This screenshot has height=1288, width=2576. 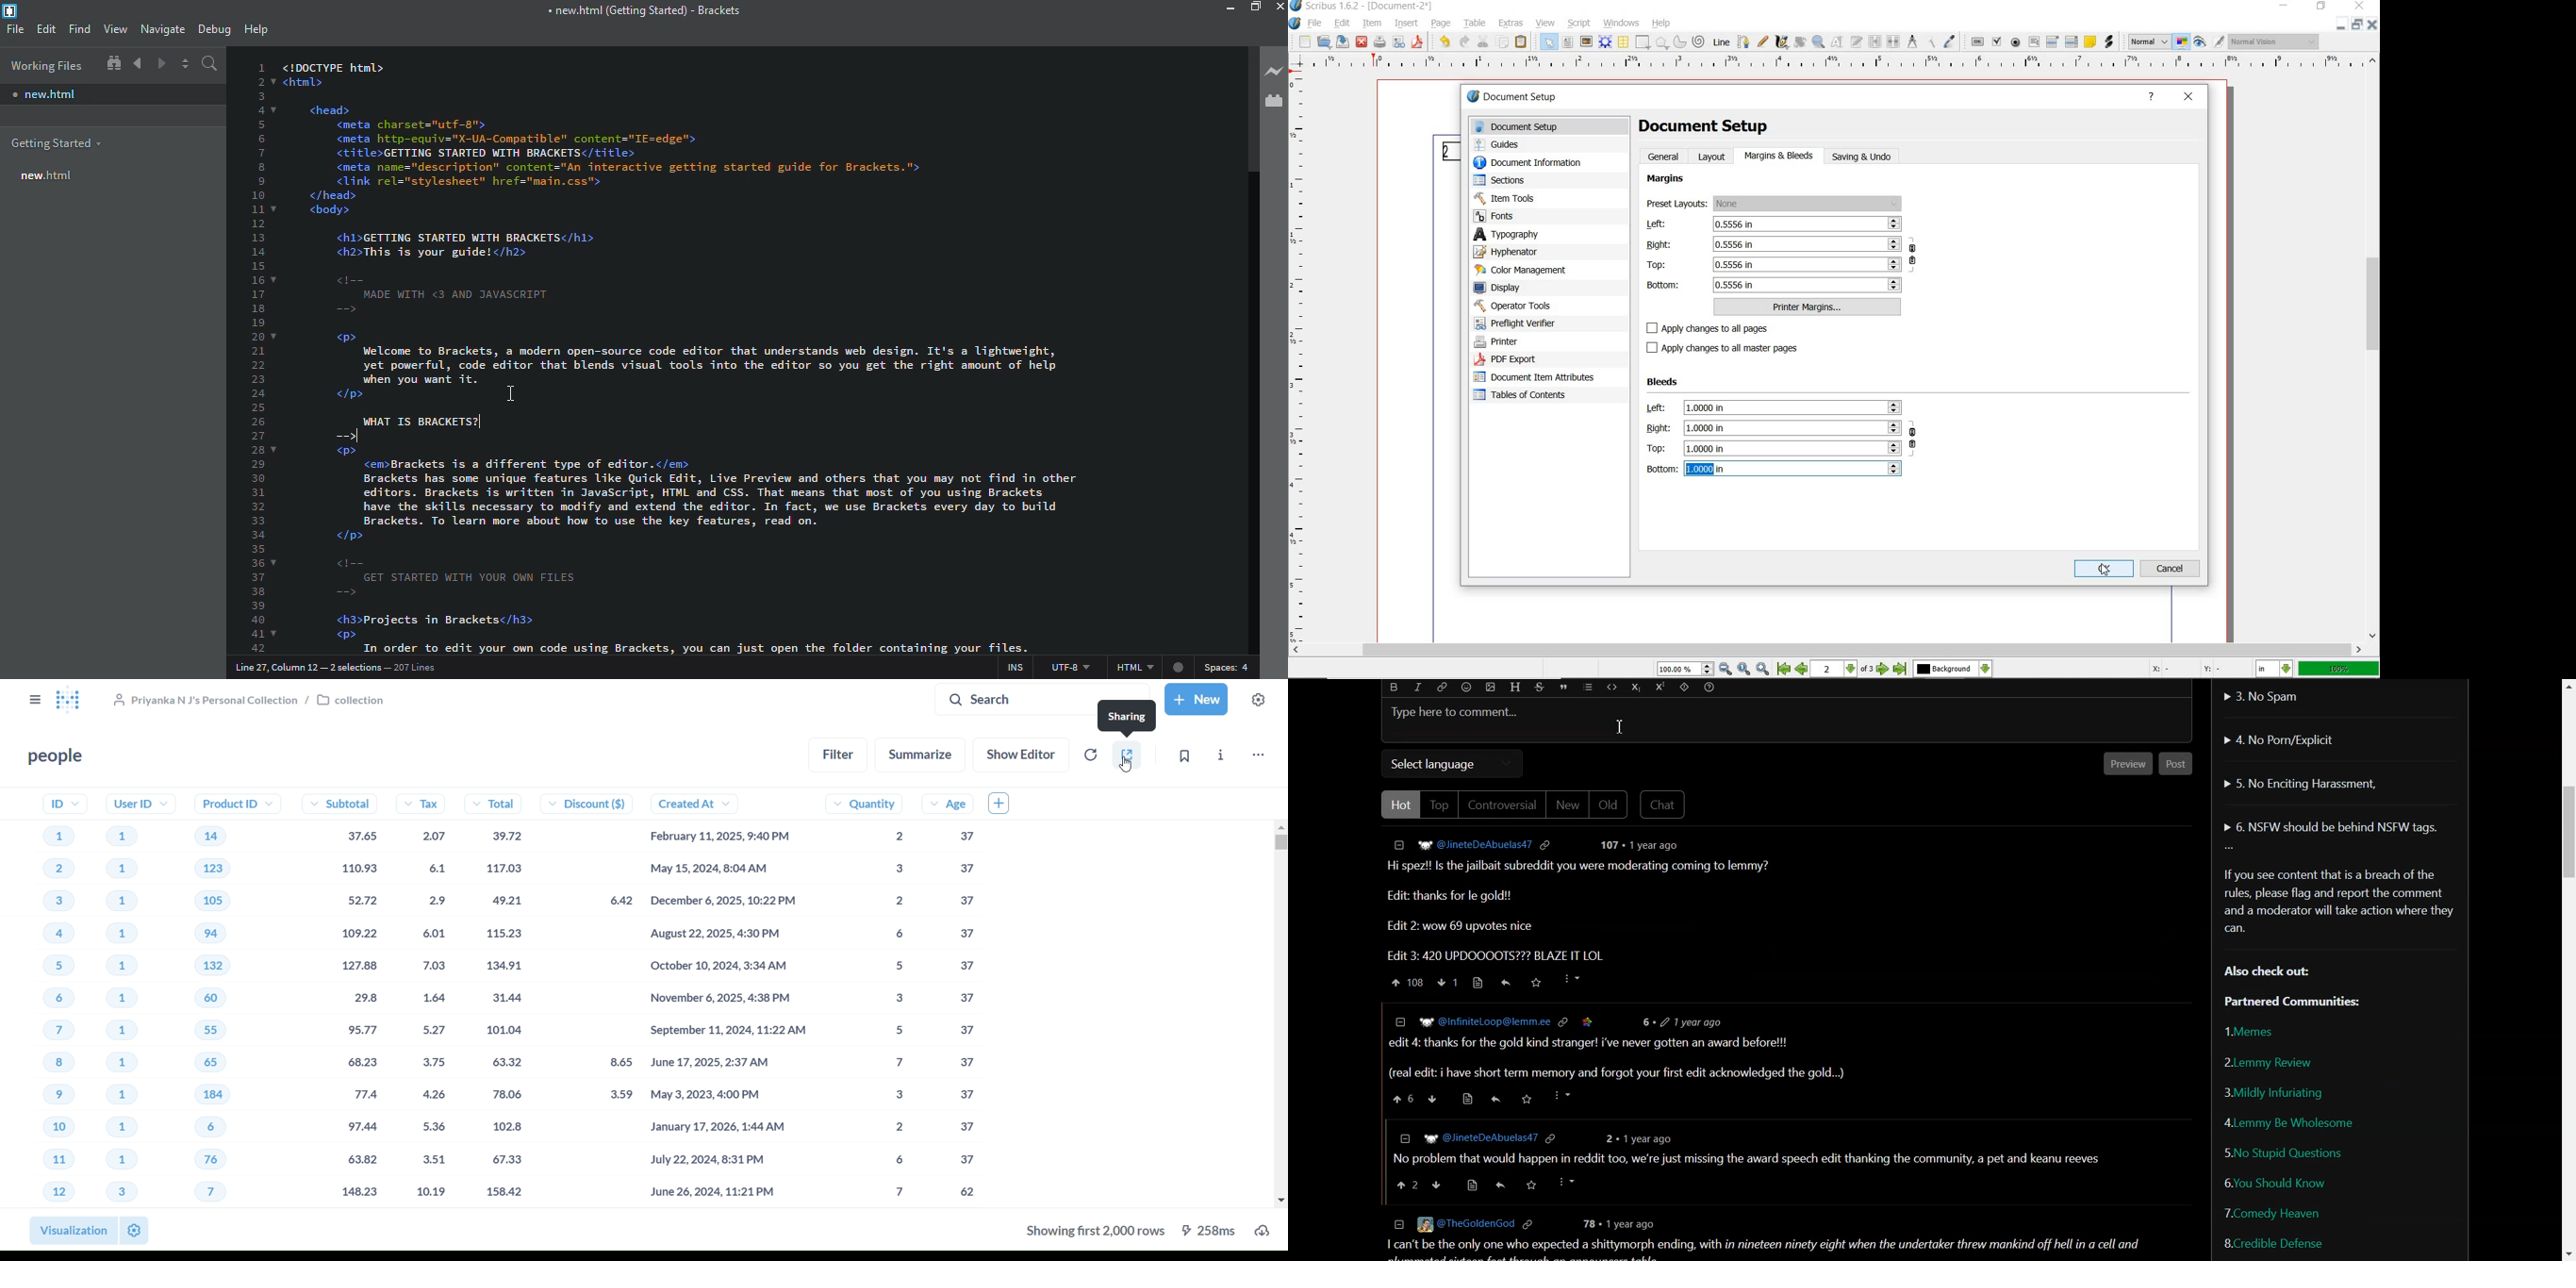 I want to click on downvote, so click(x=1436, y=1184).